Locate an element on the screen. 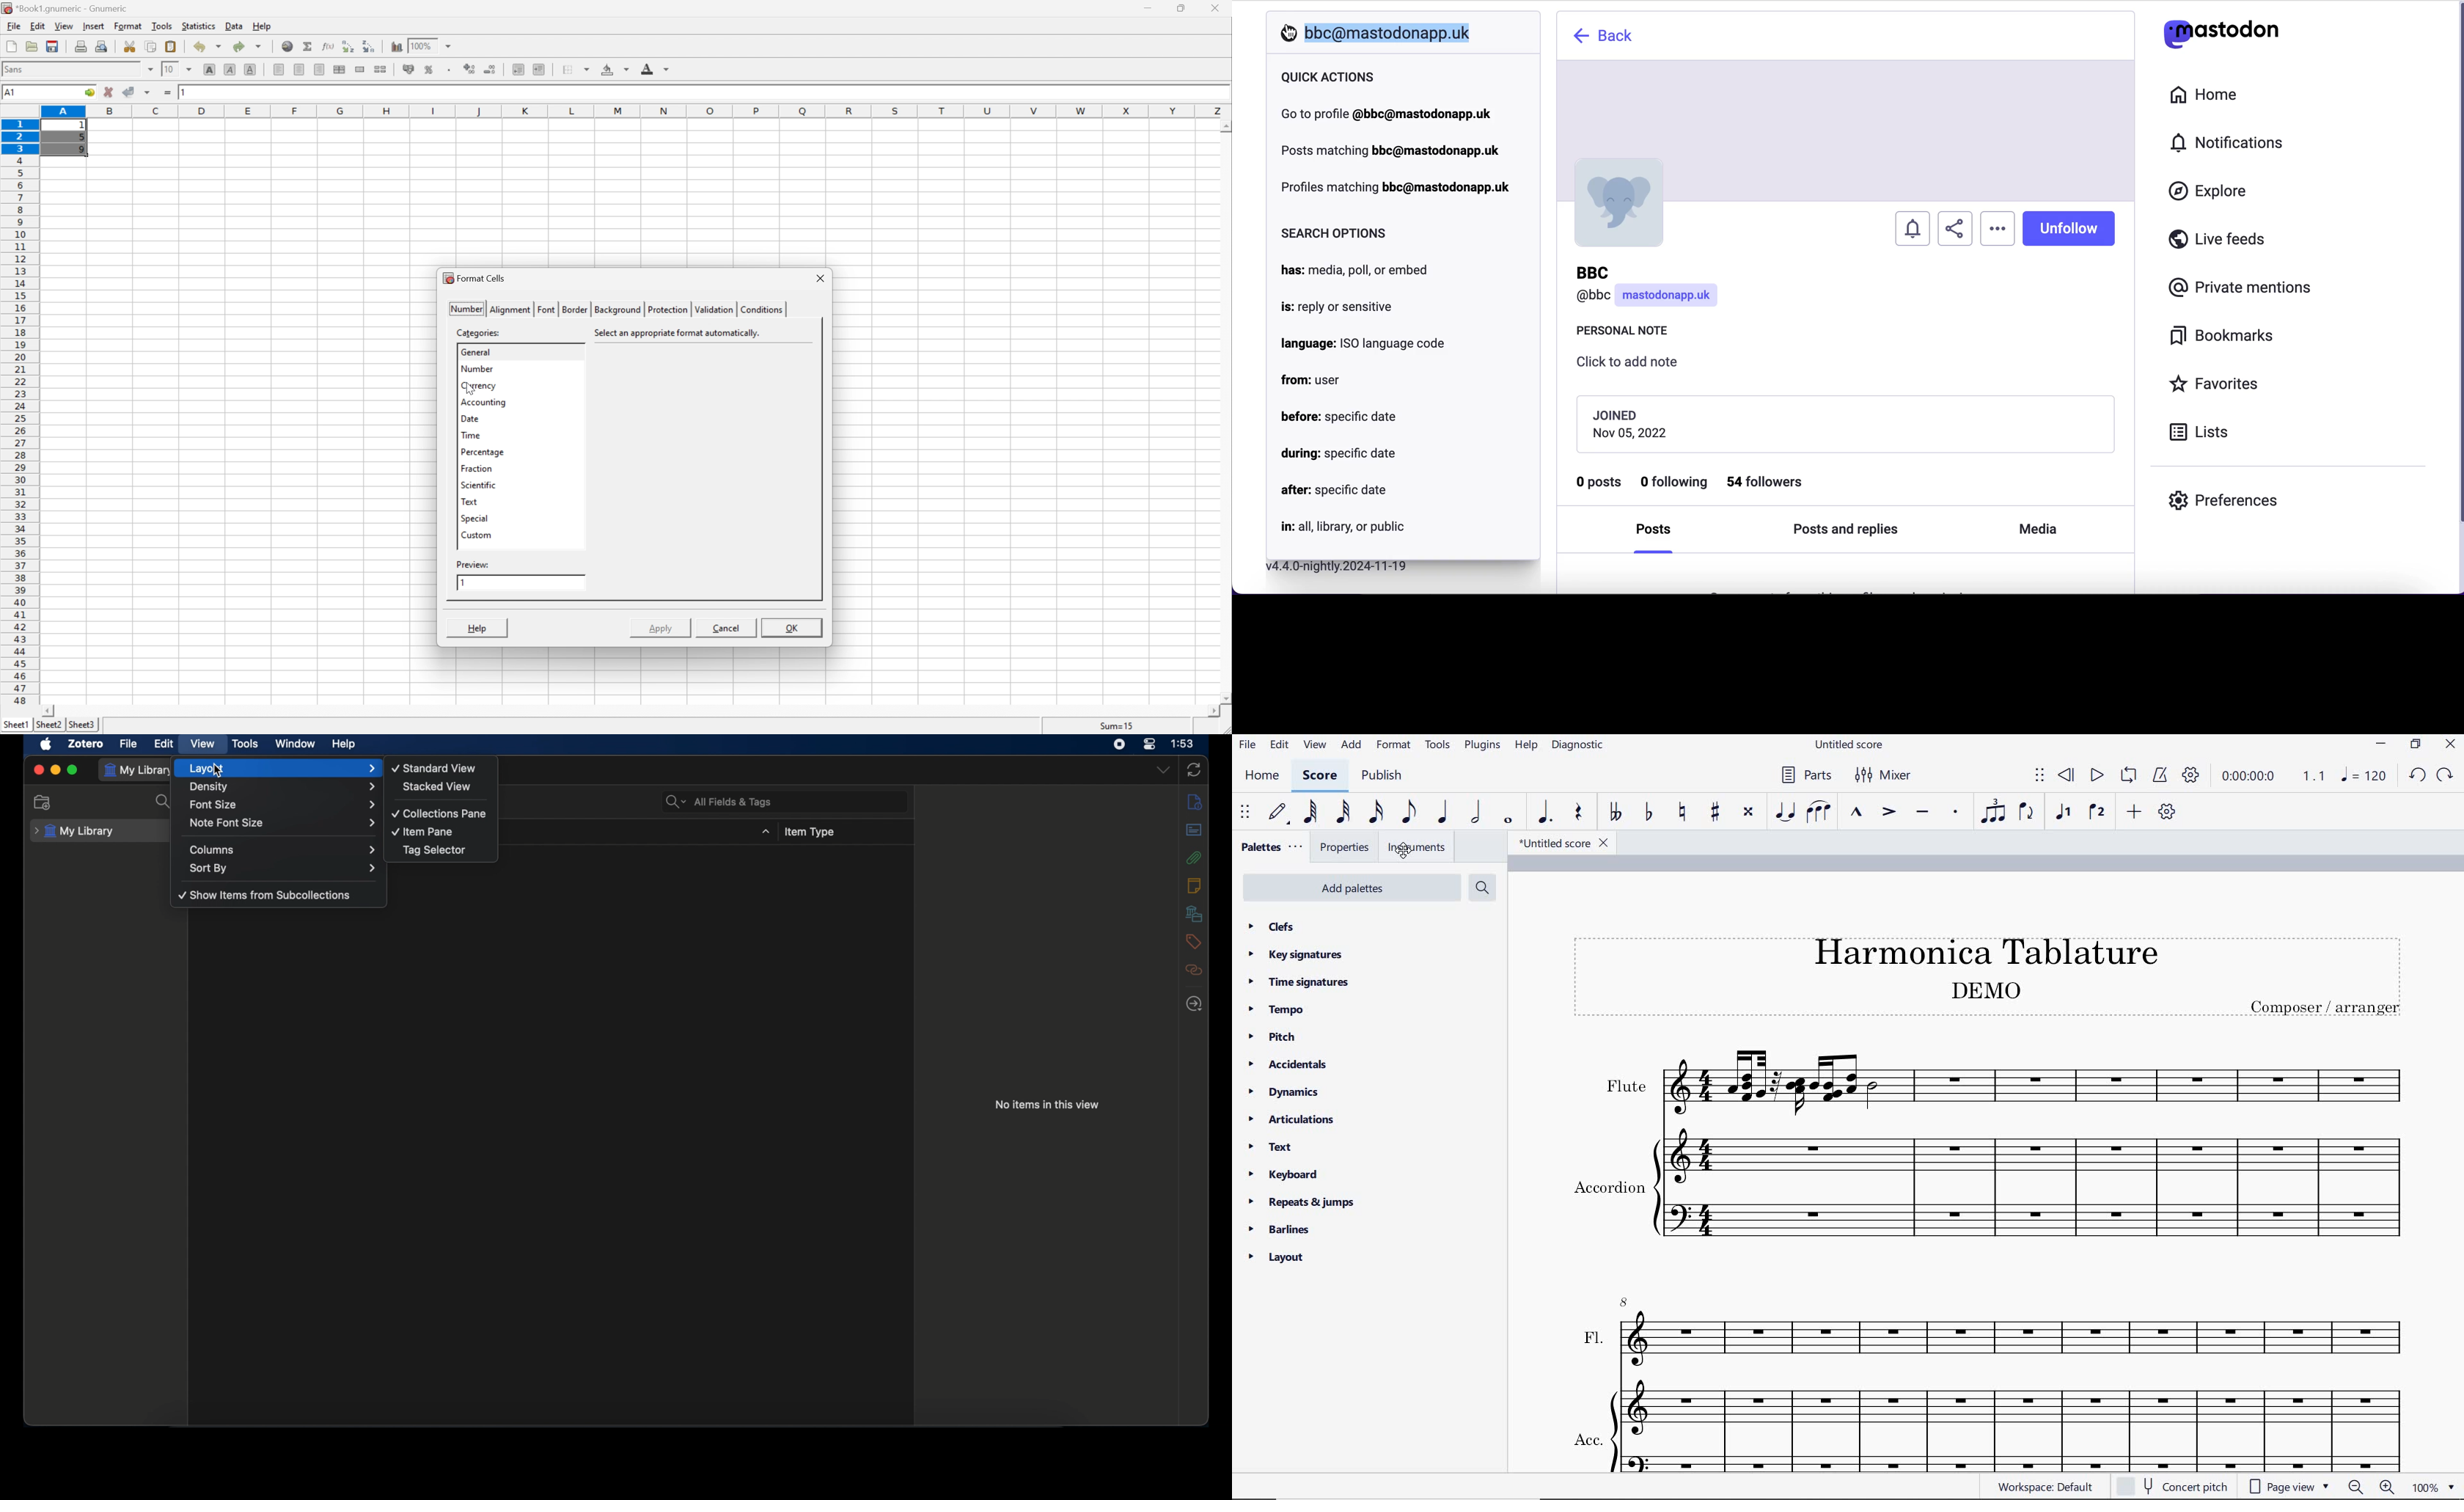 This screenshot has height=1512, width=2464. posts and replies is located at coordinates (1845, 531).